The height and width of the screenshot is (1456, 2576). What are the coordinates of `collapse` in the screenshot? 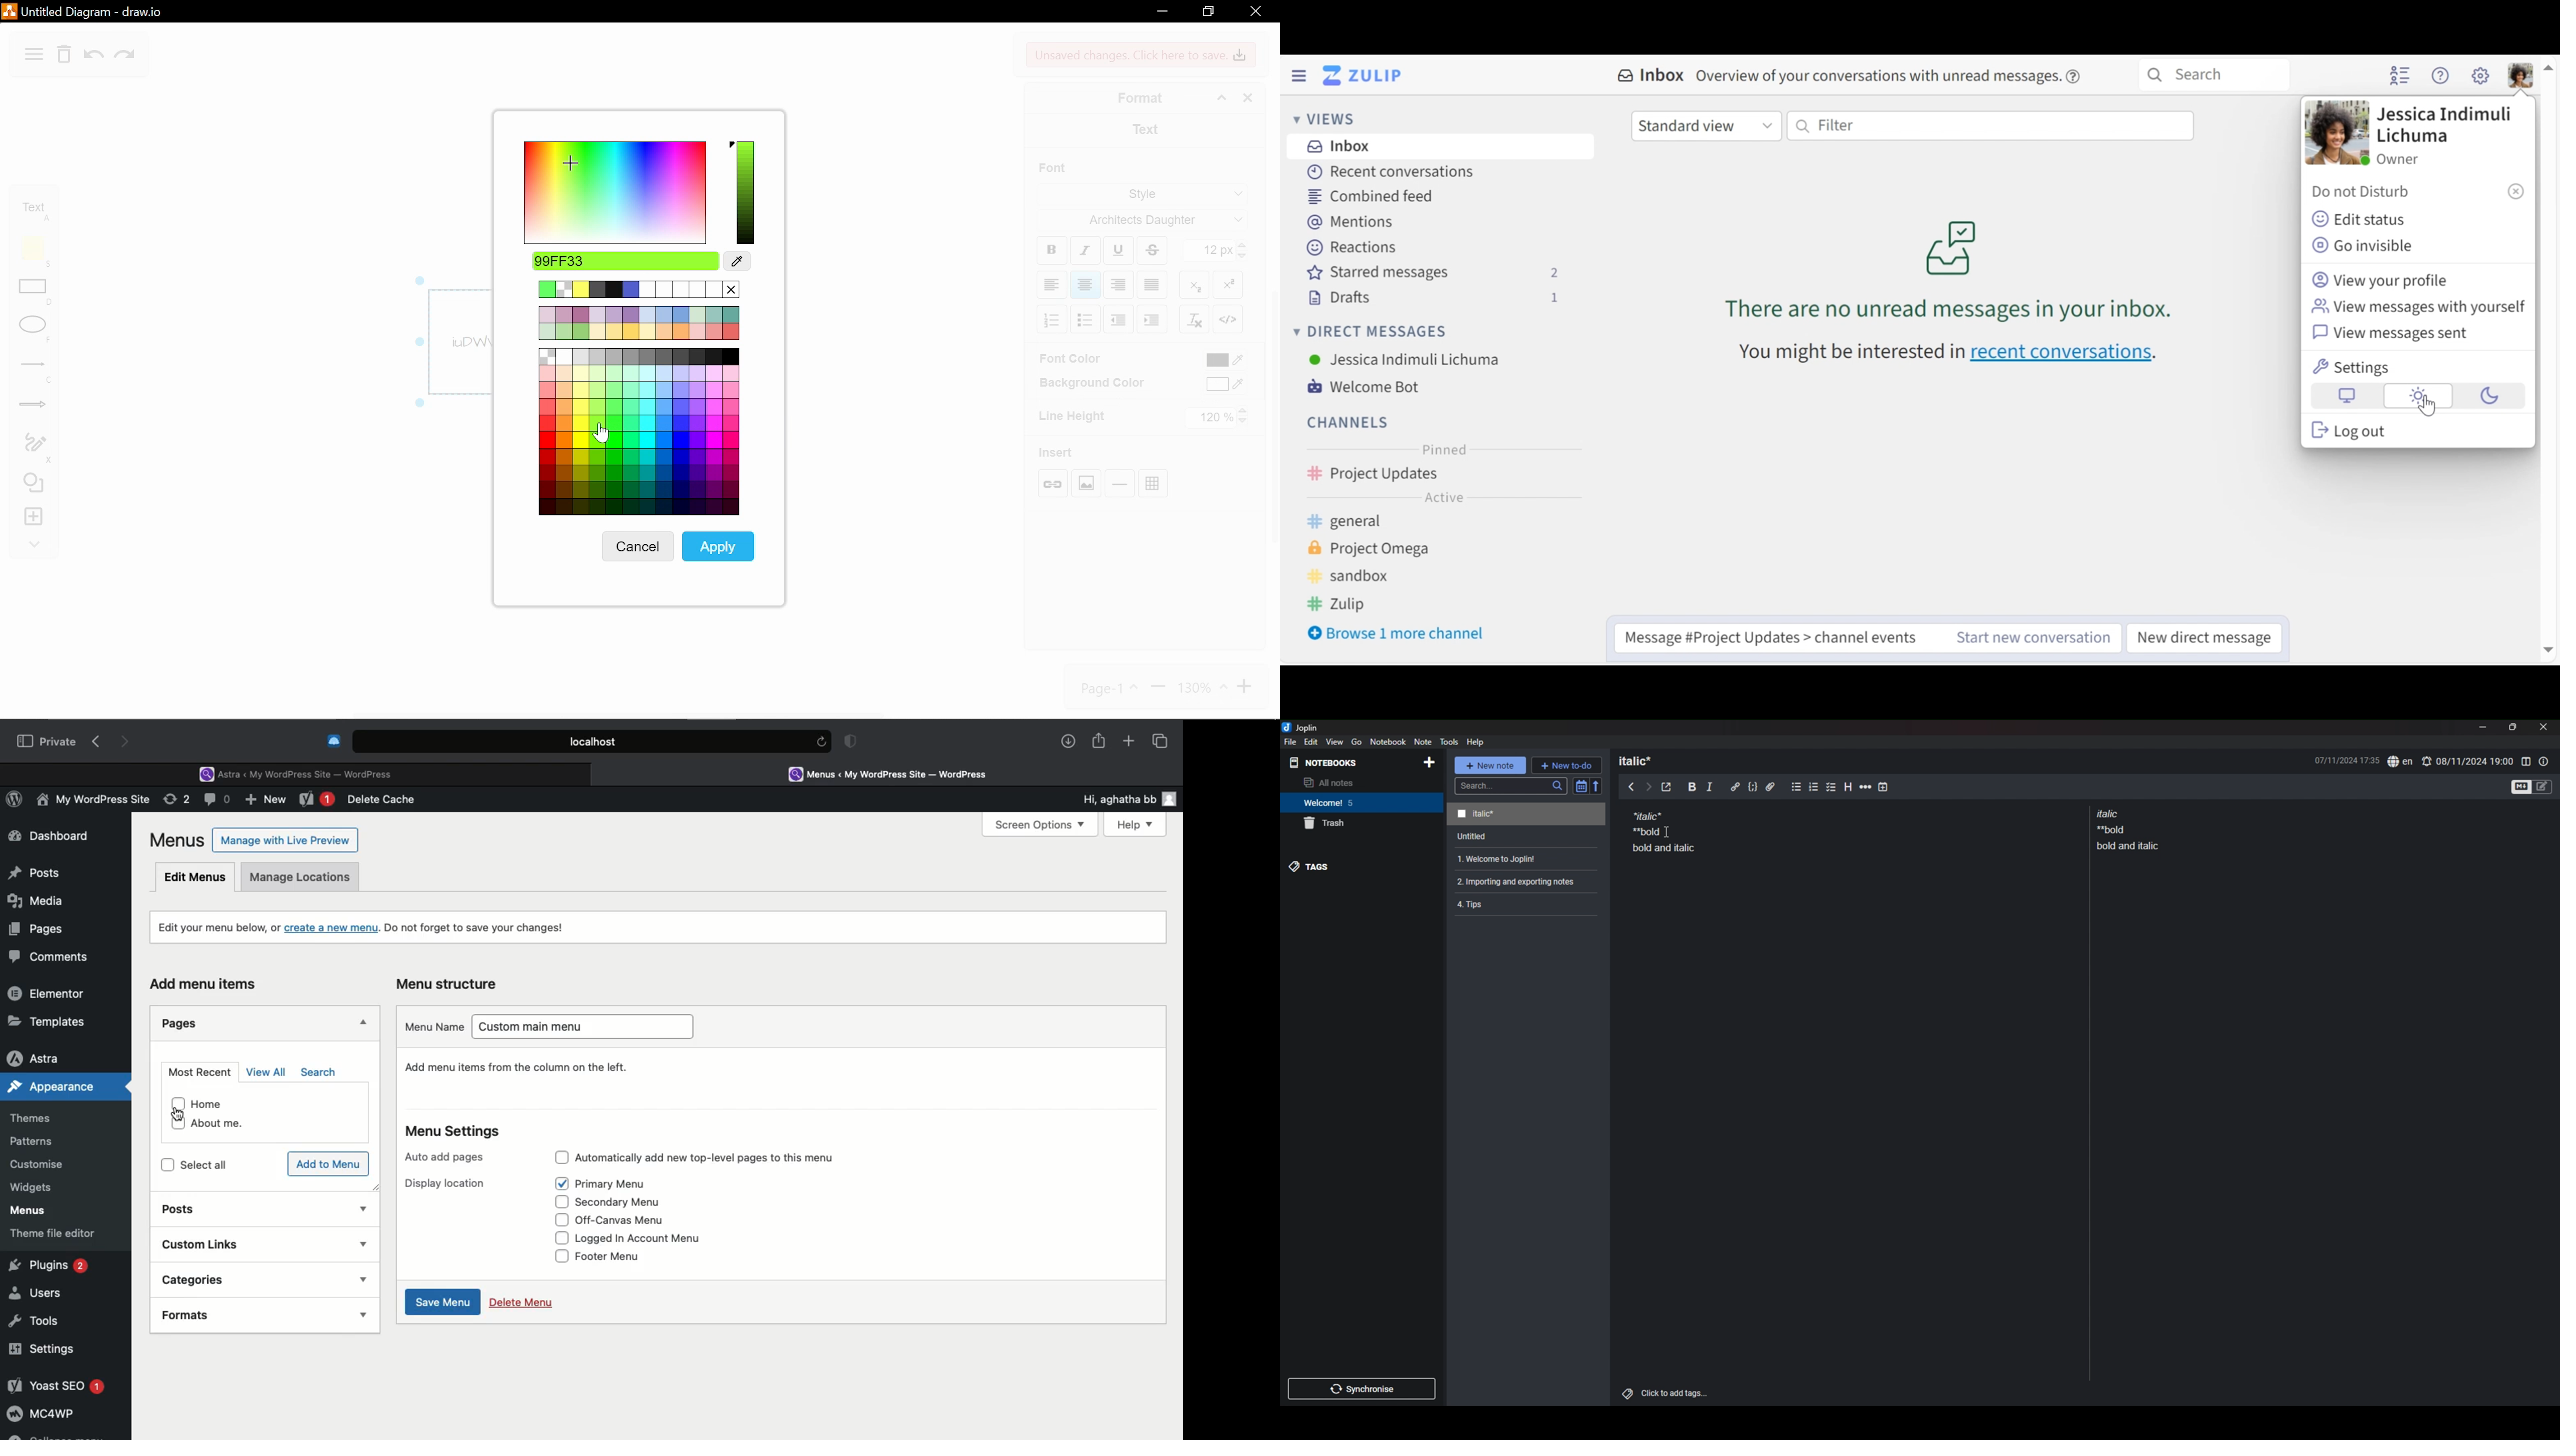 It's located at (29, 548).